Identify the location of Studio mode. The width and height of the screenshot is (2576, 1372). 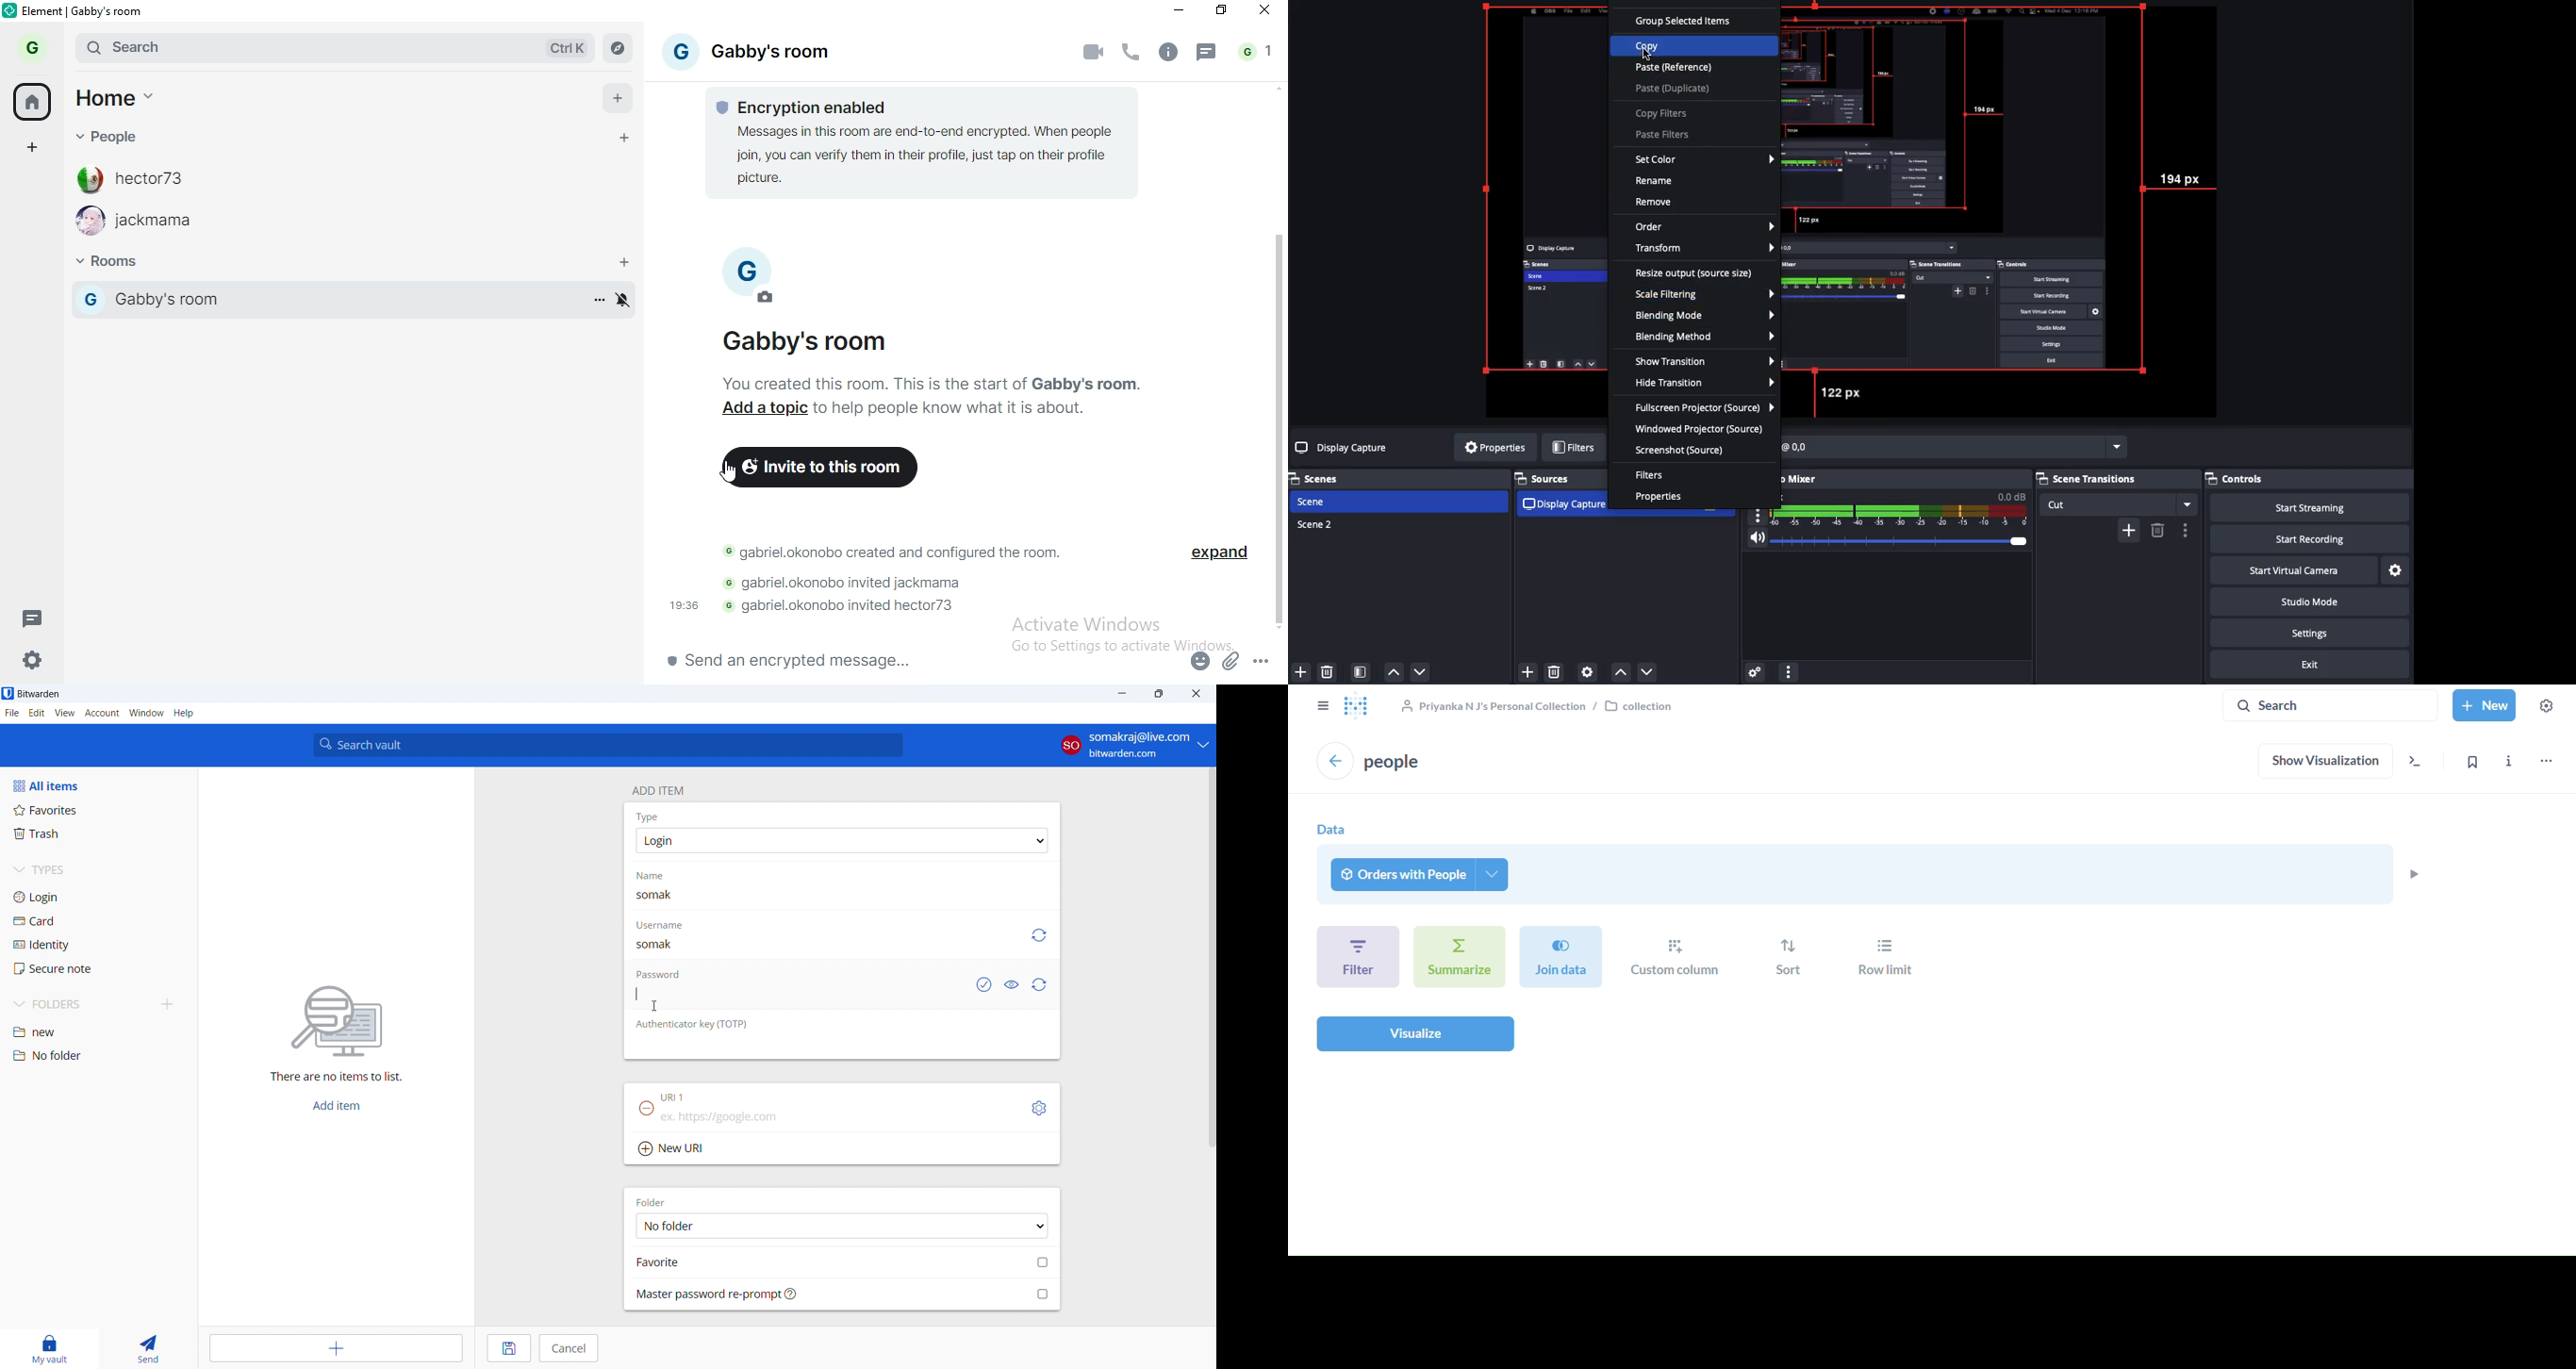
(2307, 601).